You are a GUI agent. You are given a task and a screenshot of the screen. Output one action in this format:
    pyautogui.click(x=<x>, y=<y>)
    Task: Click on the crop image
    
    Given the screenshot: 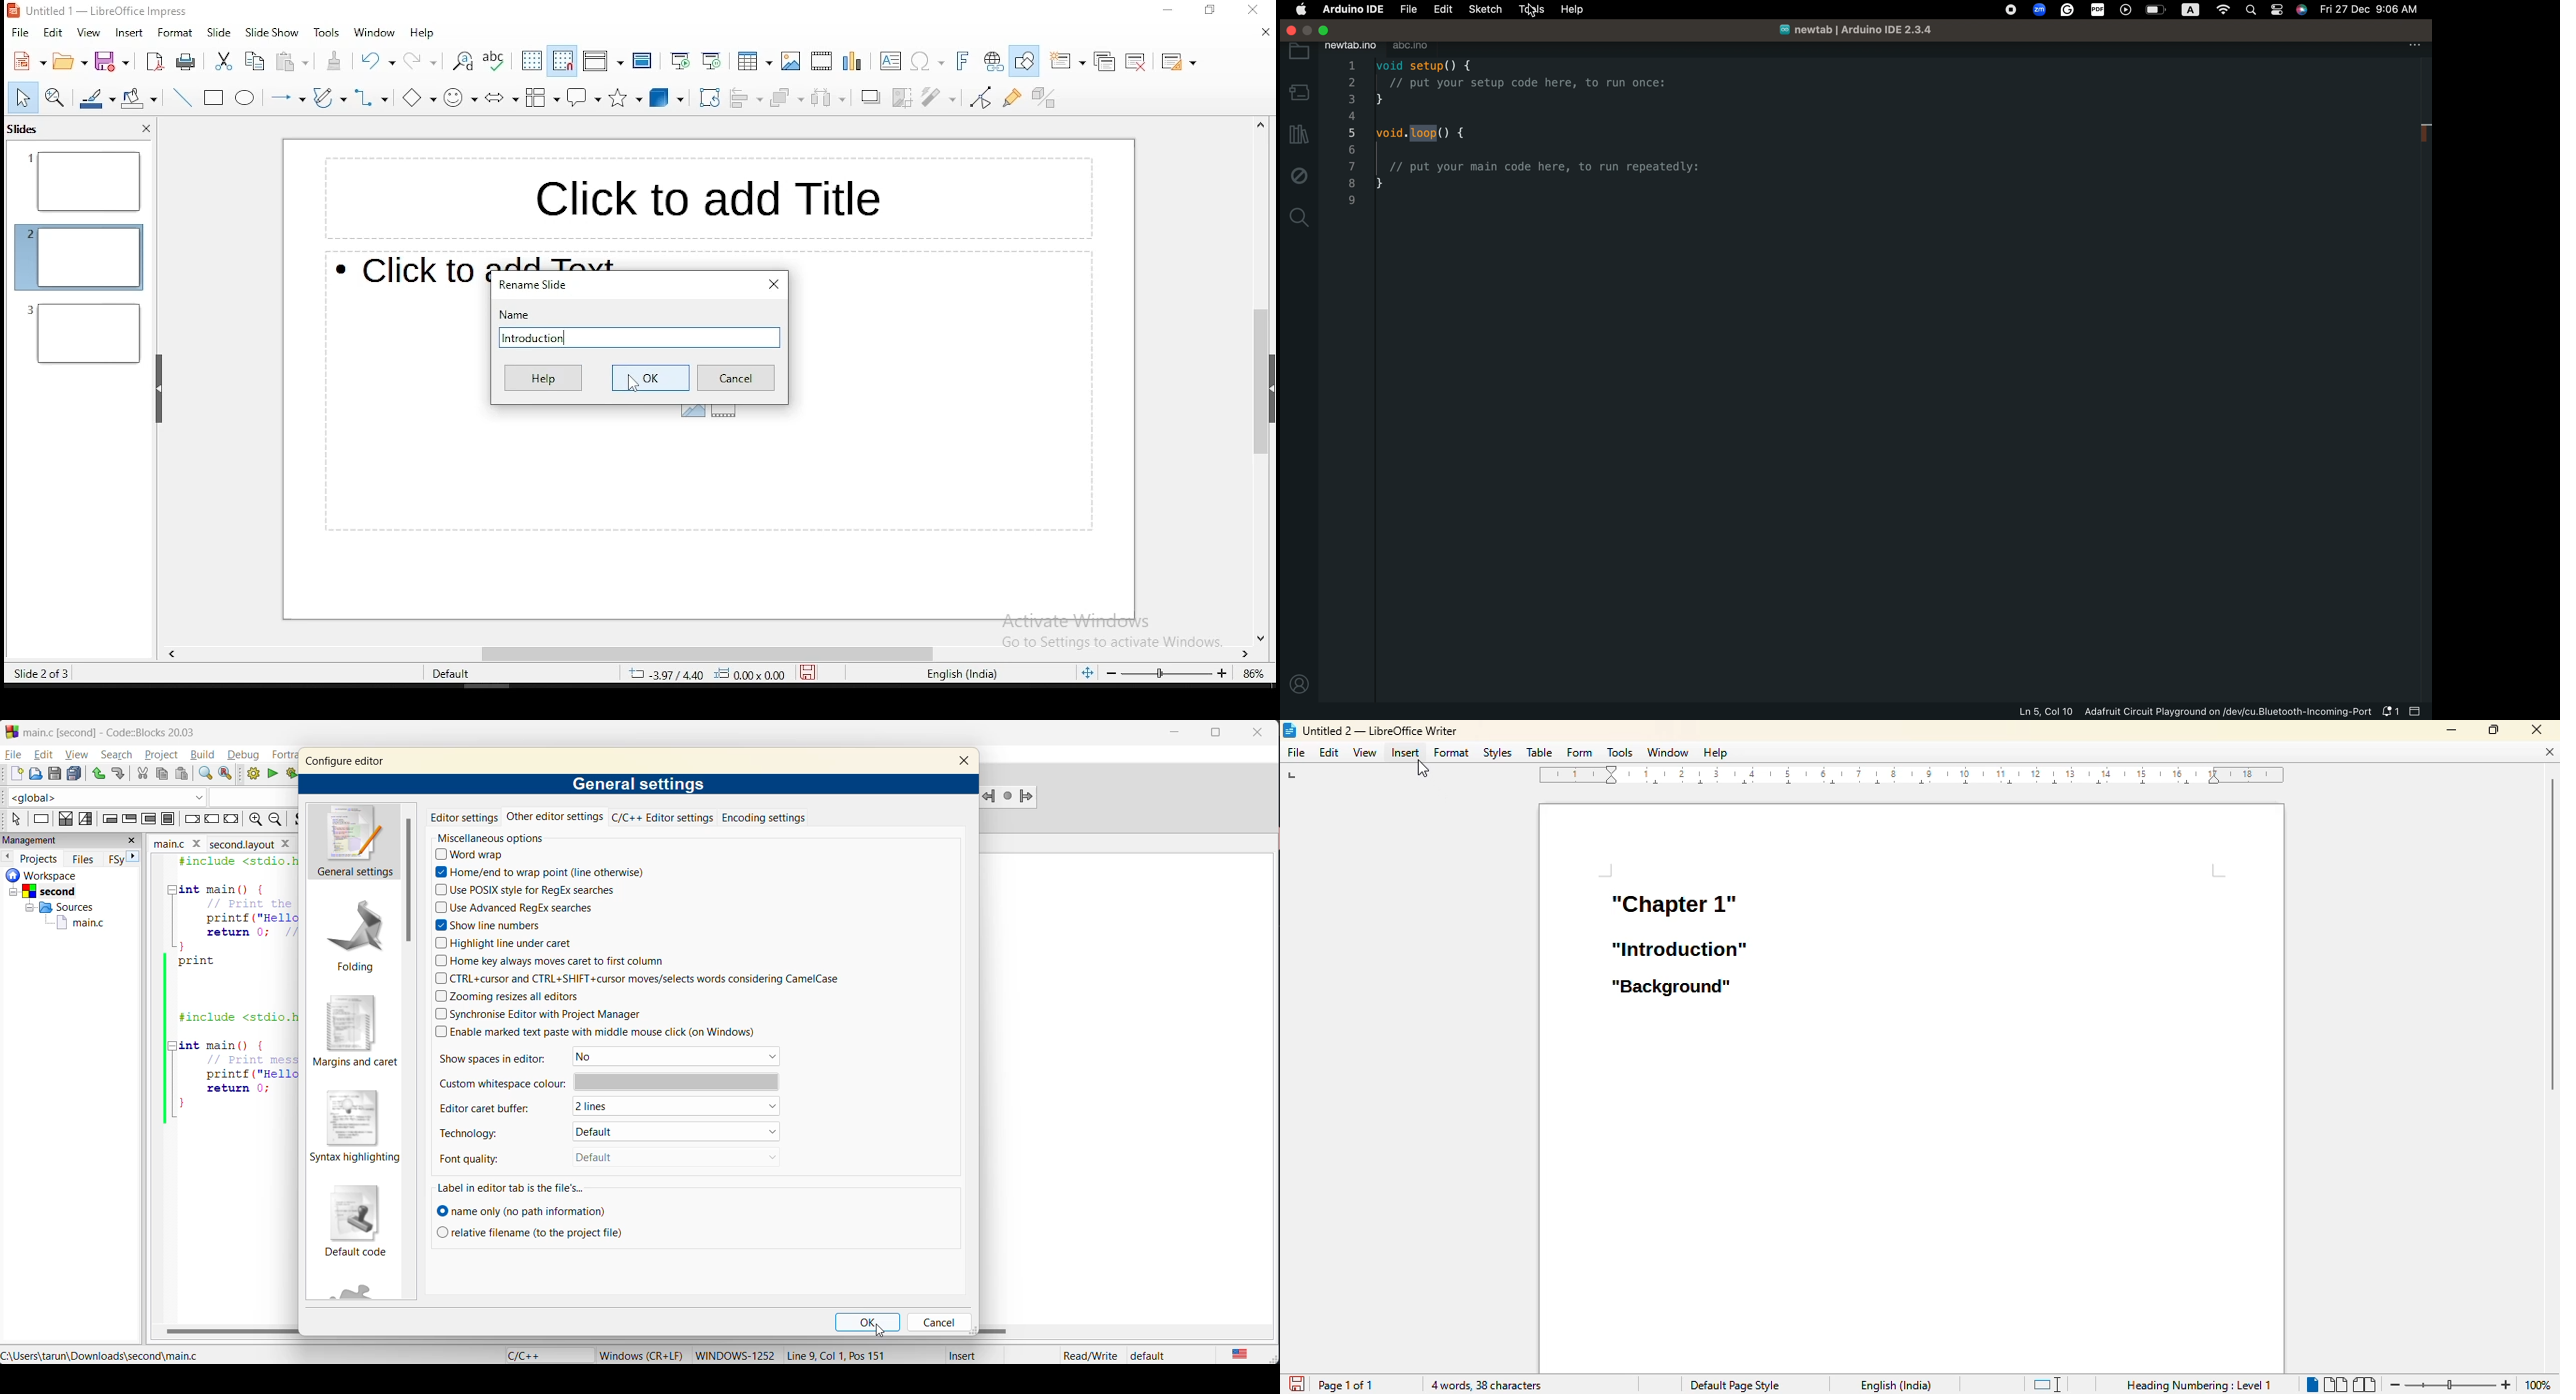 What is the action you would take?
    pyautogui.click(x=904, y=97)
    